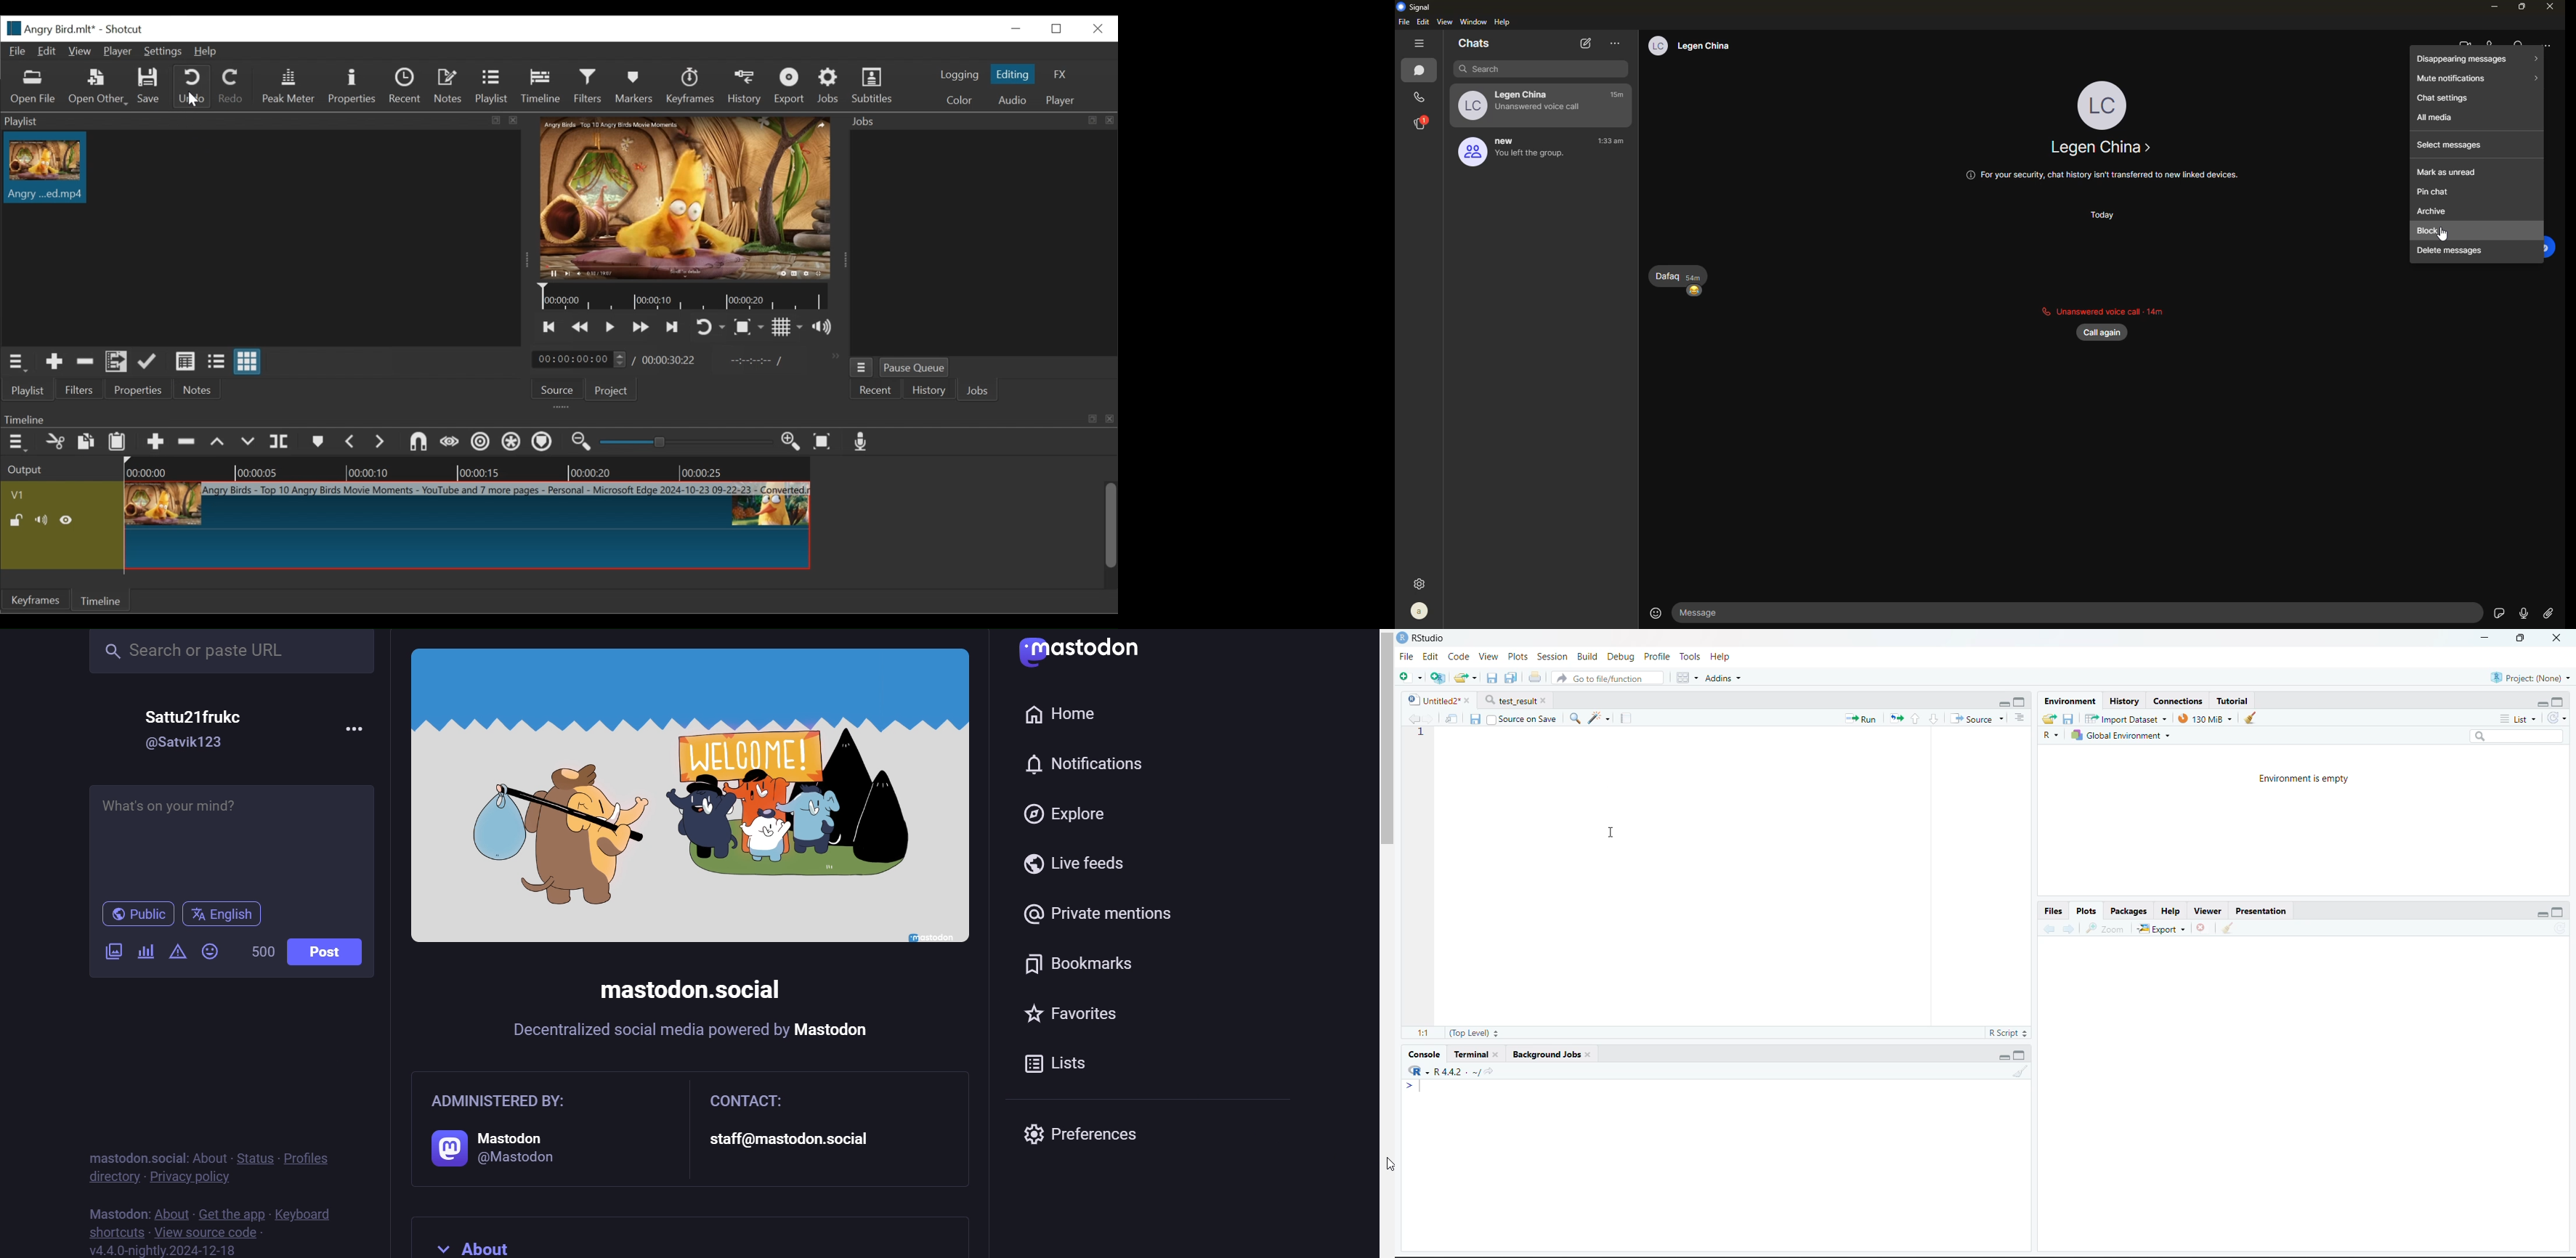  Describe the element at coordinates (58, 493) in the screenshot. I see `Video track name` at that location.